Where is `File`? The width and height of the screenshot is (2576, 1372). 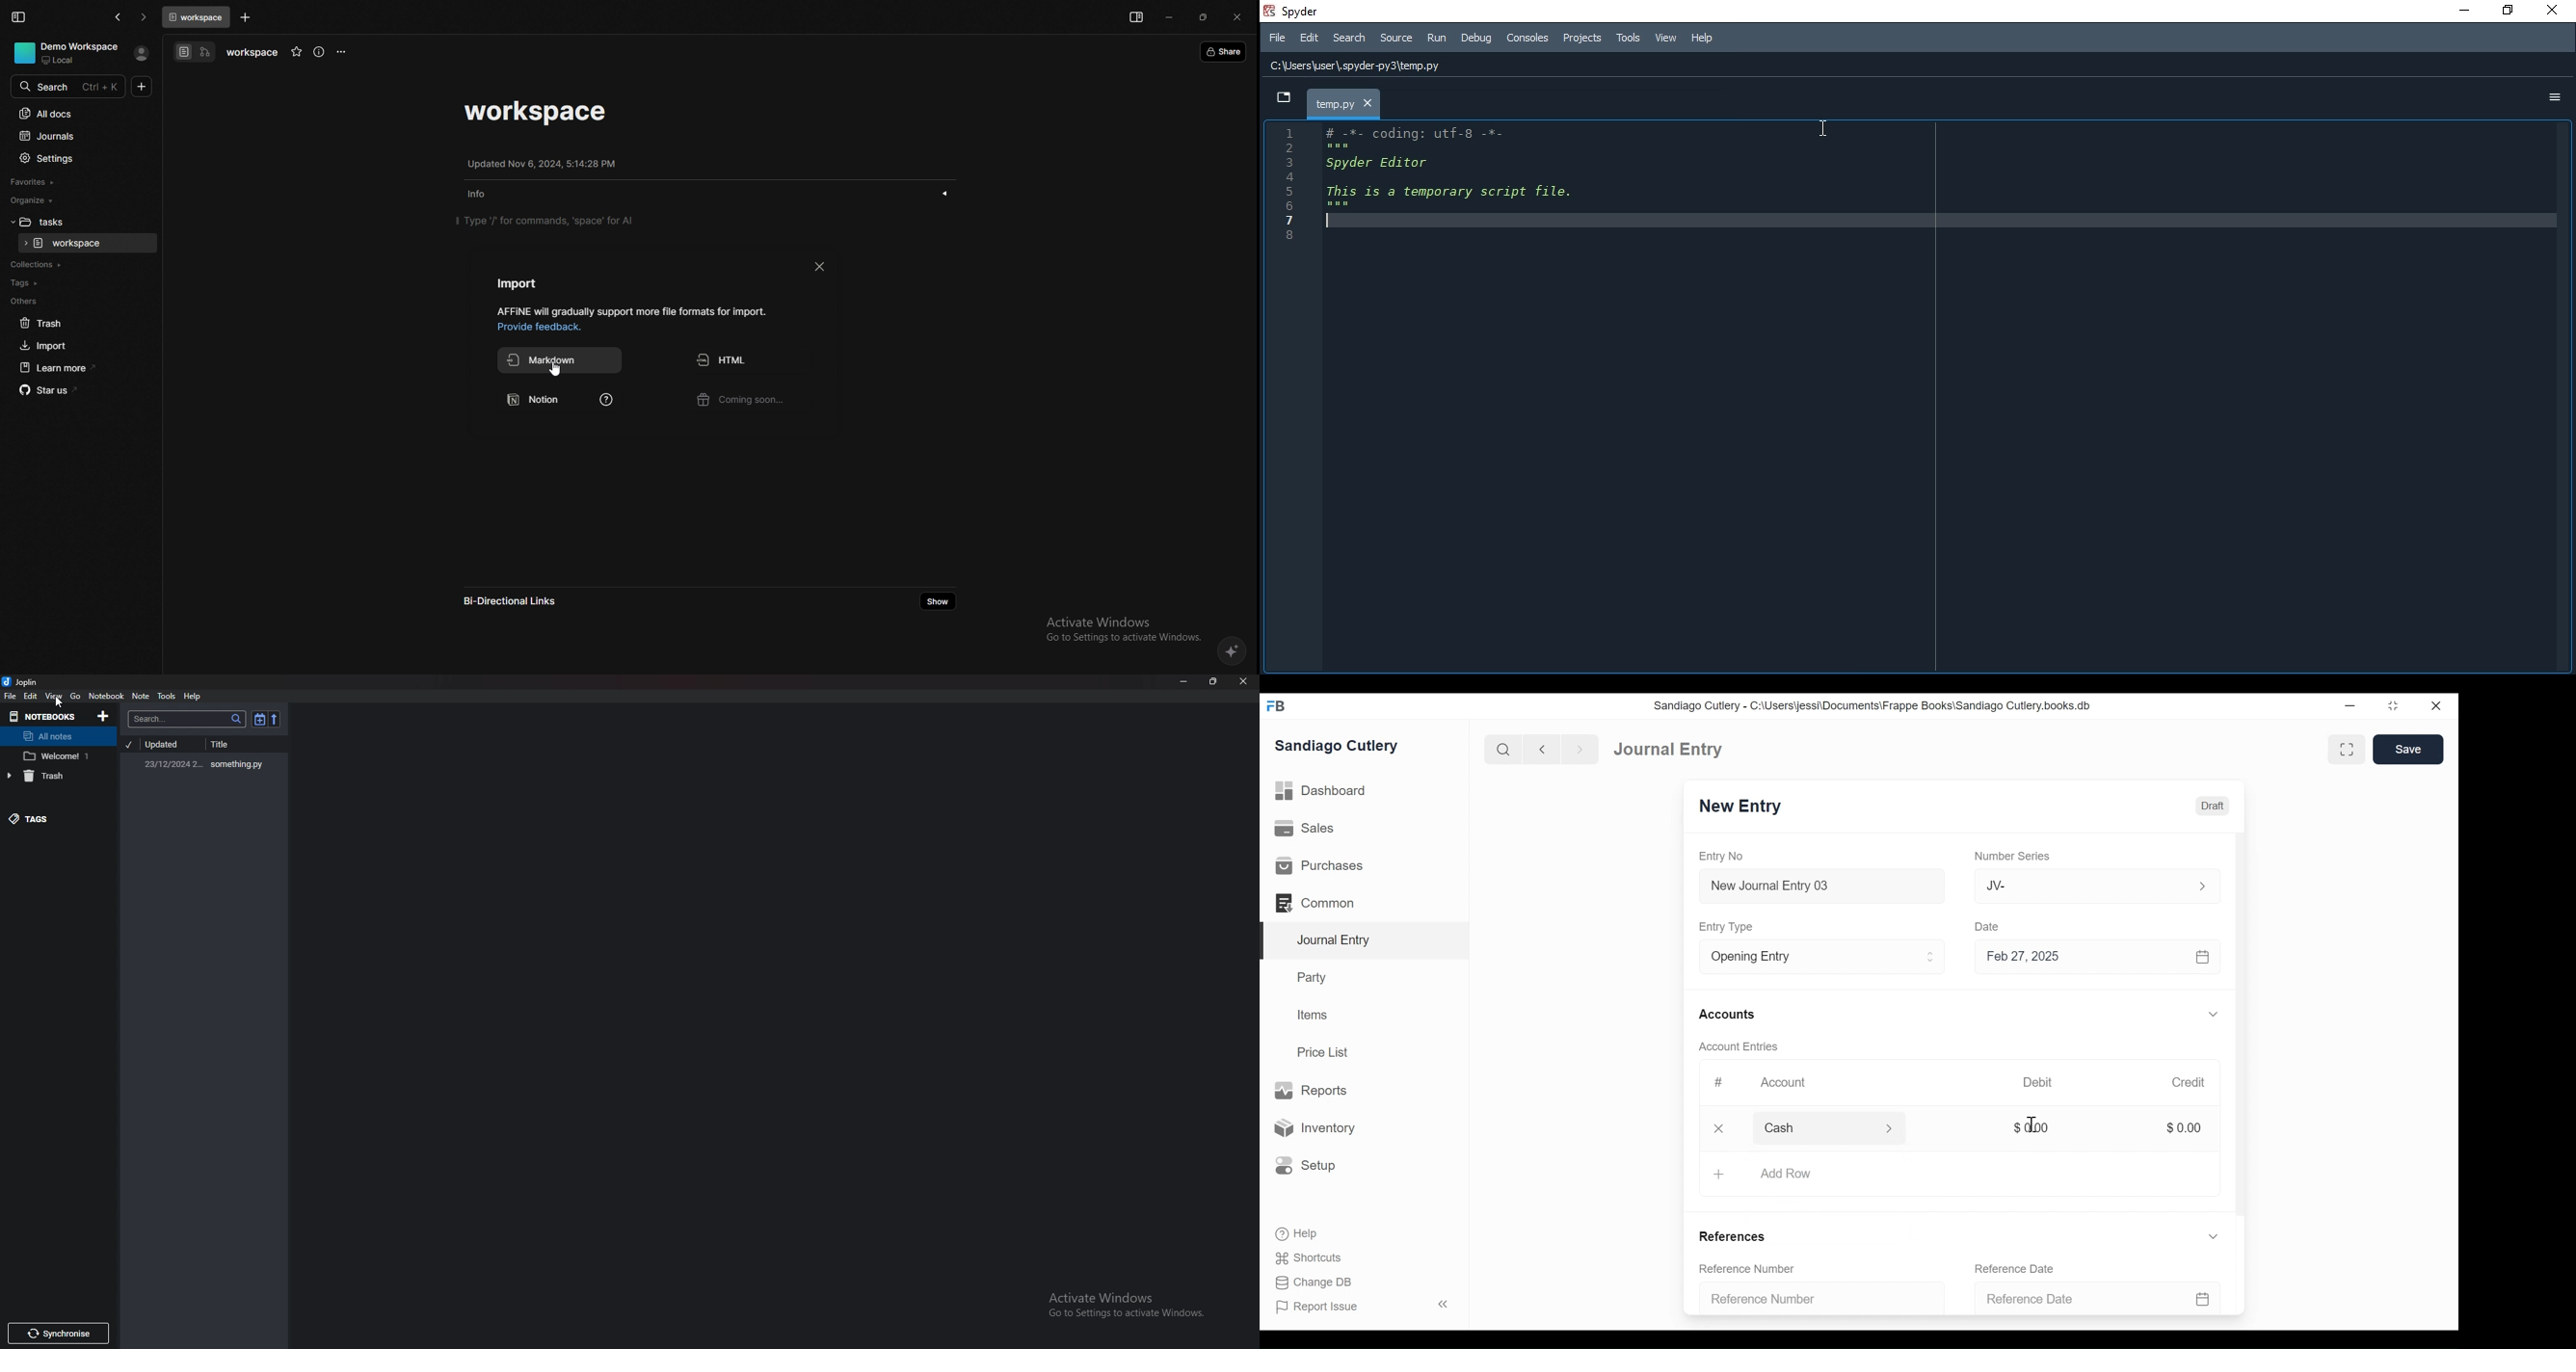
File is located at coordinates (11, 696).